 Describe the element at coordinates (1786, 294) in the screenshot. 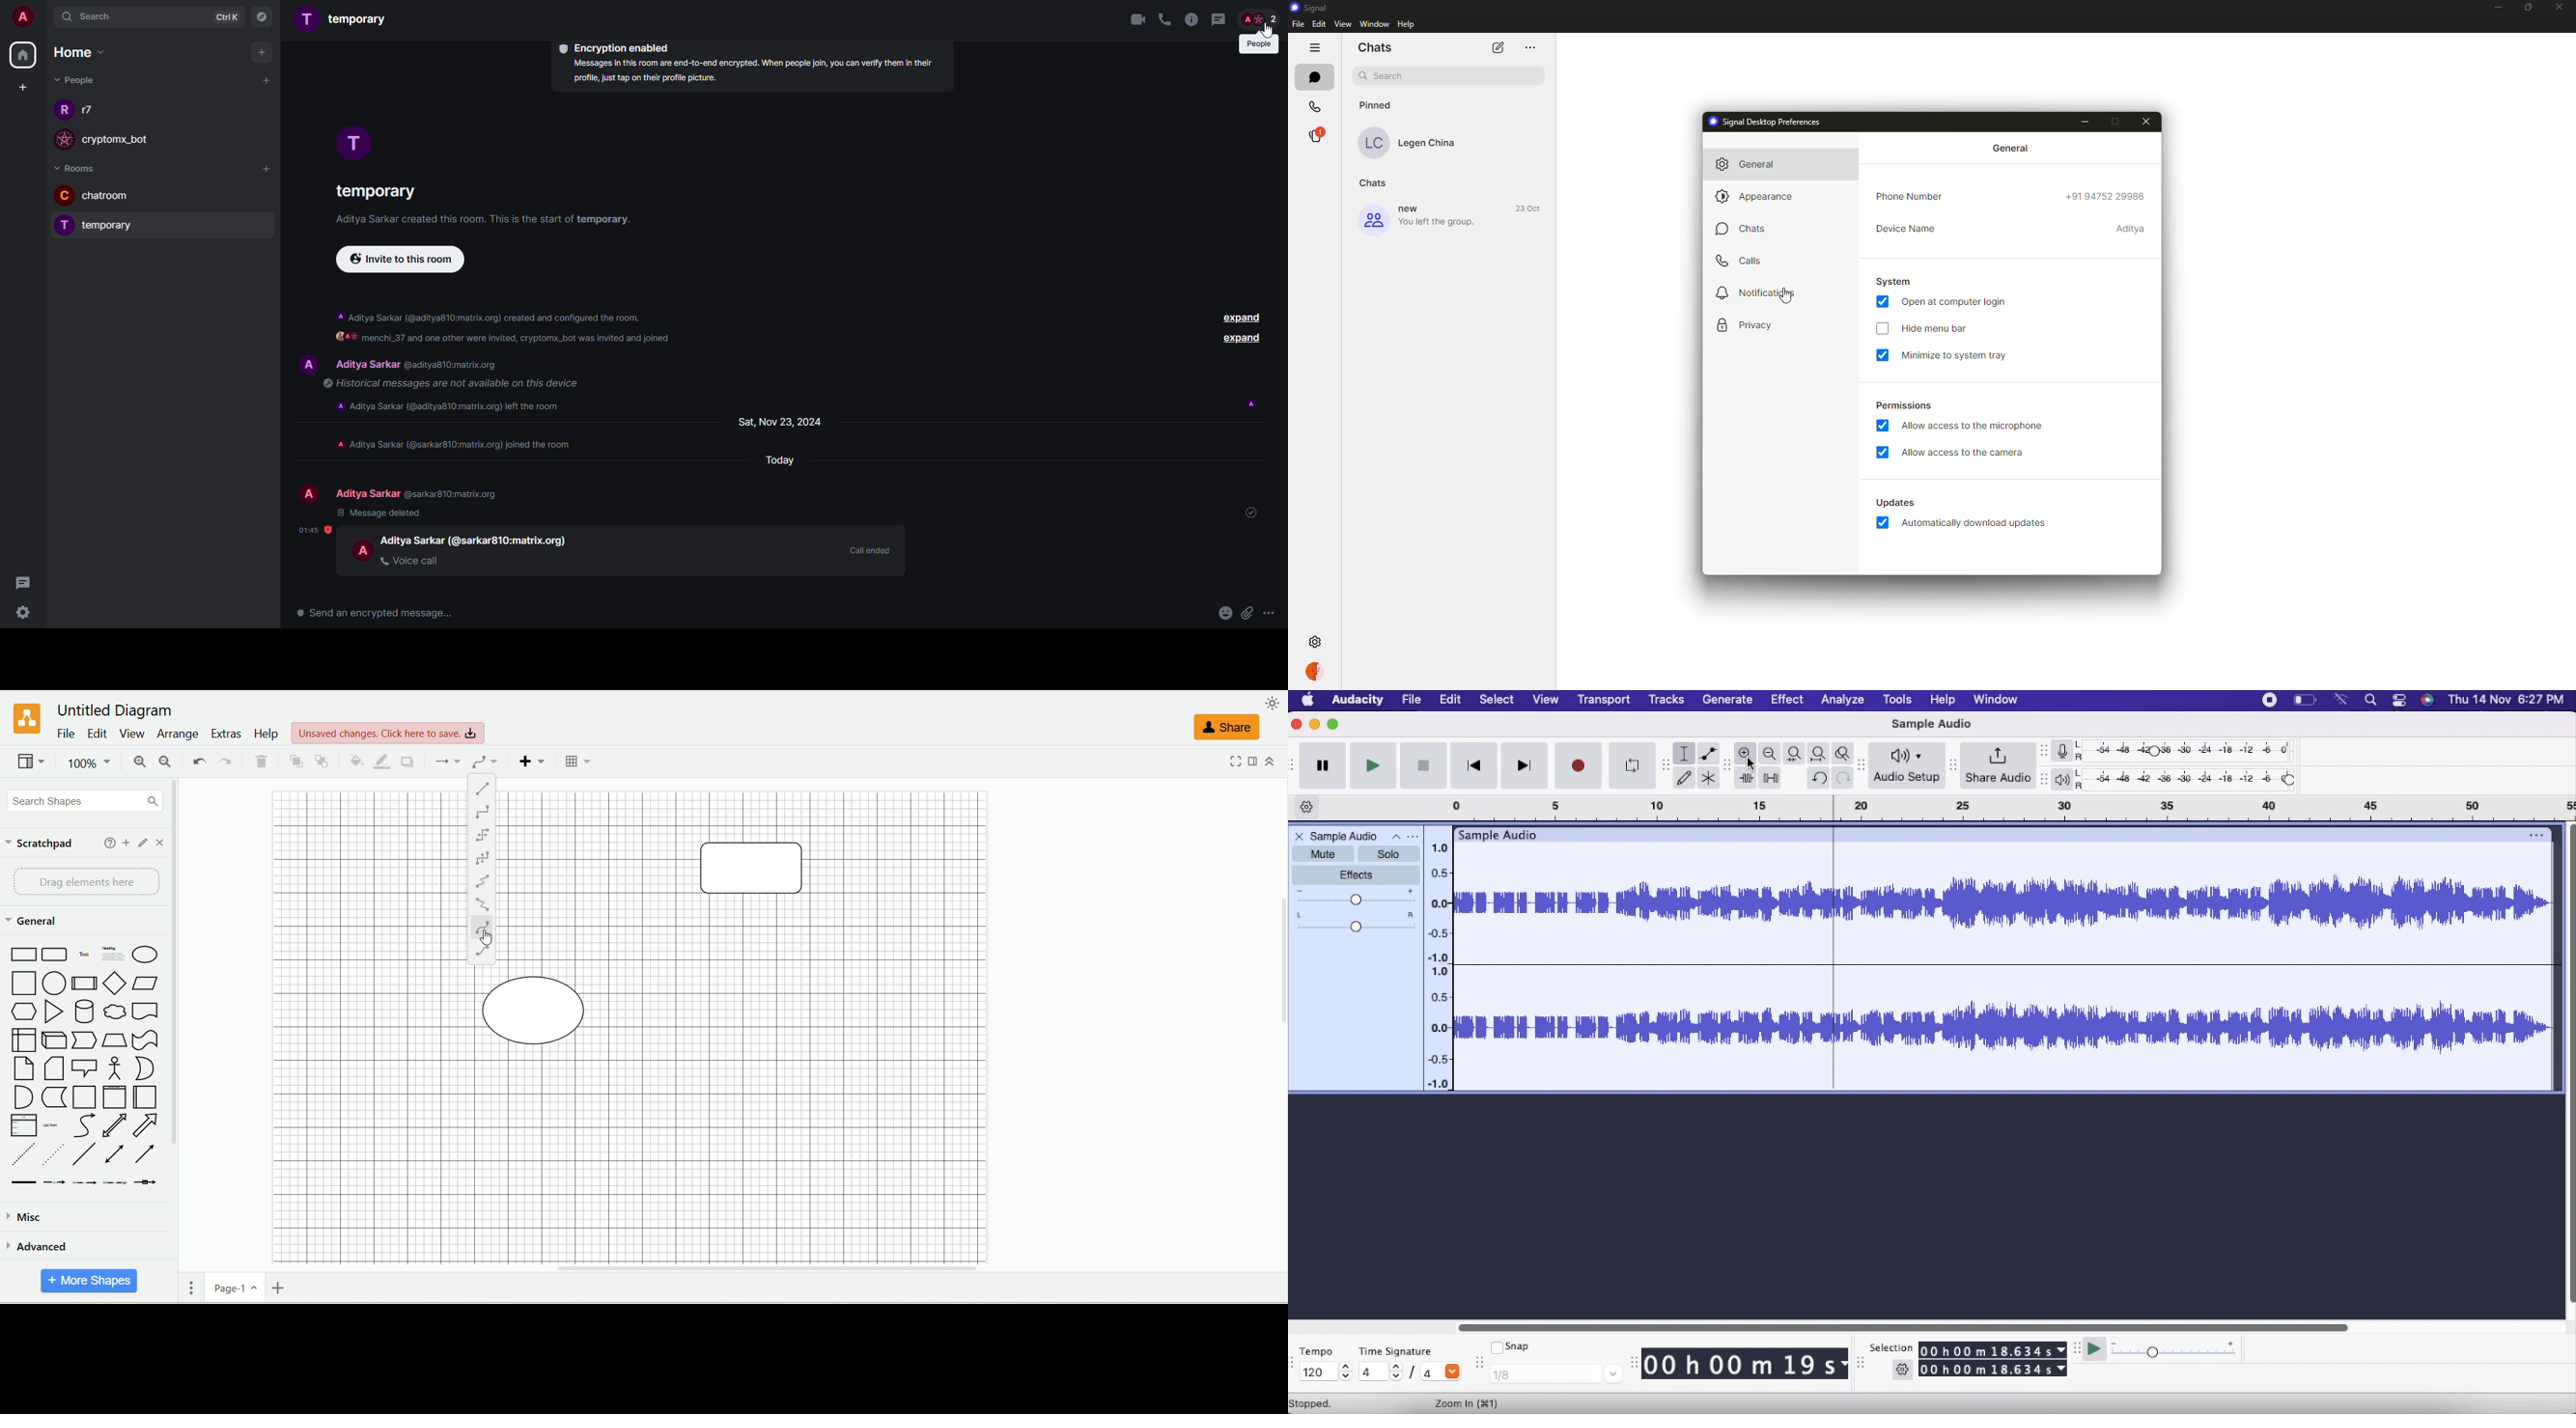

I see `cursor` at that location.